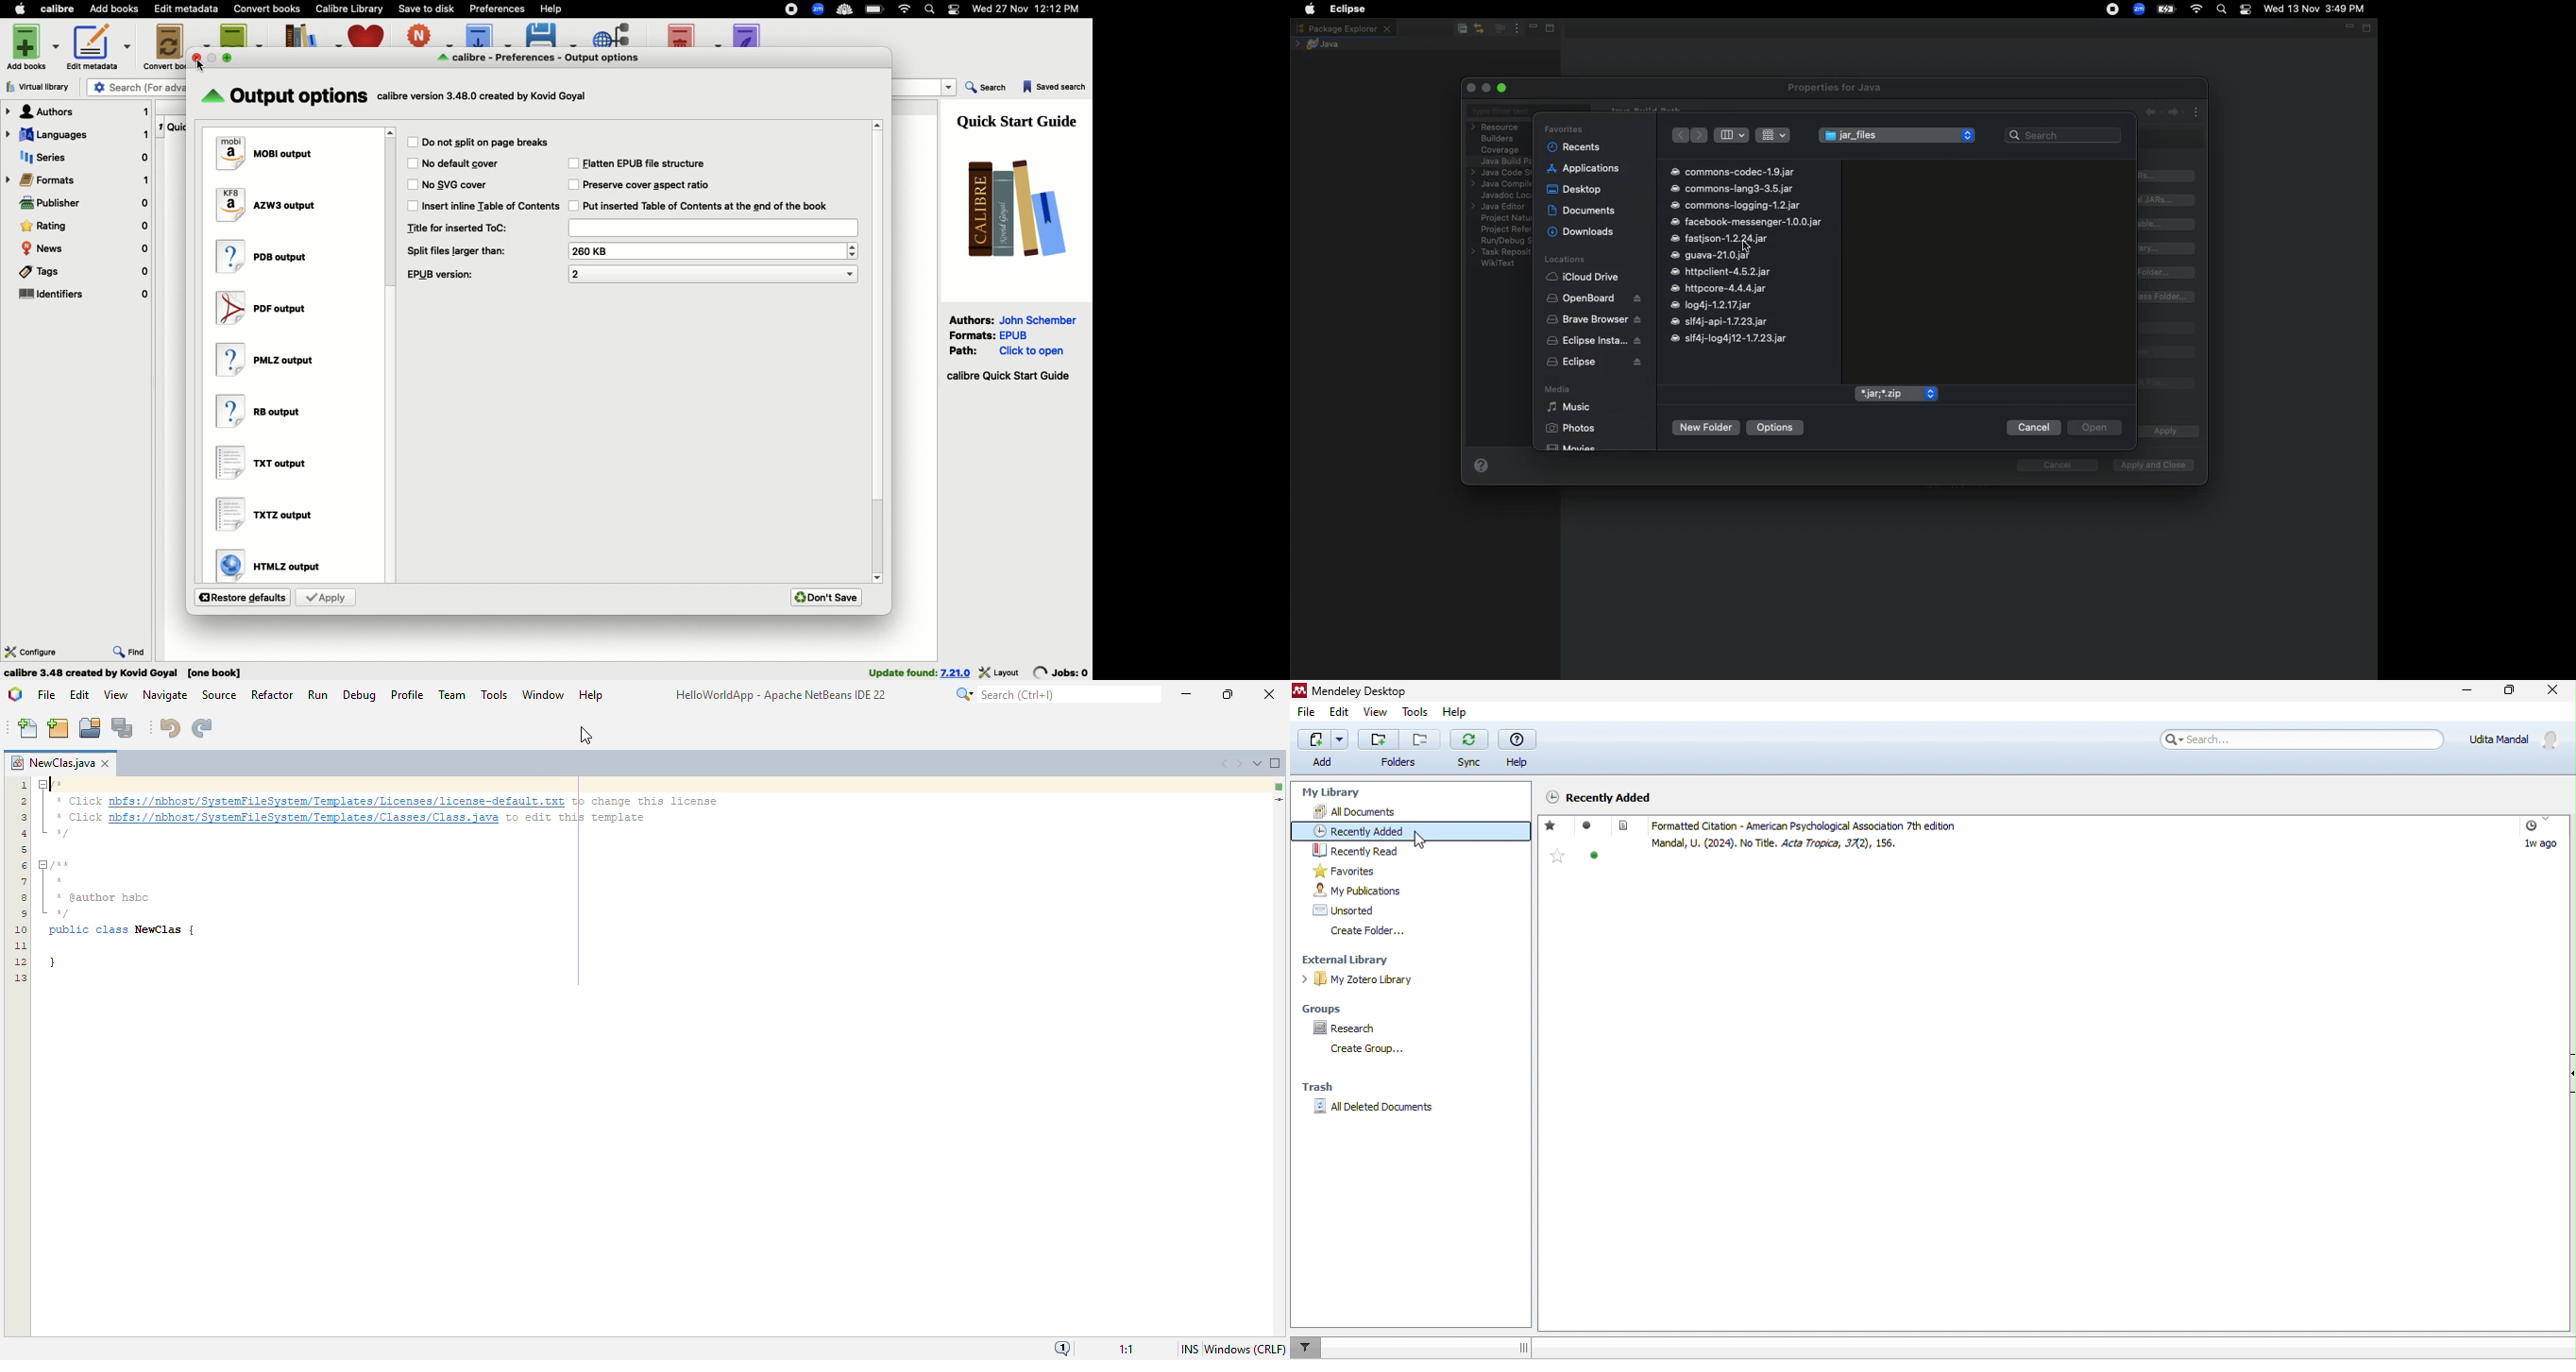  What do you see at coordinates (15, 694) in the screenshot?
I see `logo` at bounding box center [15, 694].